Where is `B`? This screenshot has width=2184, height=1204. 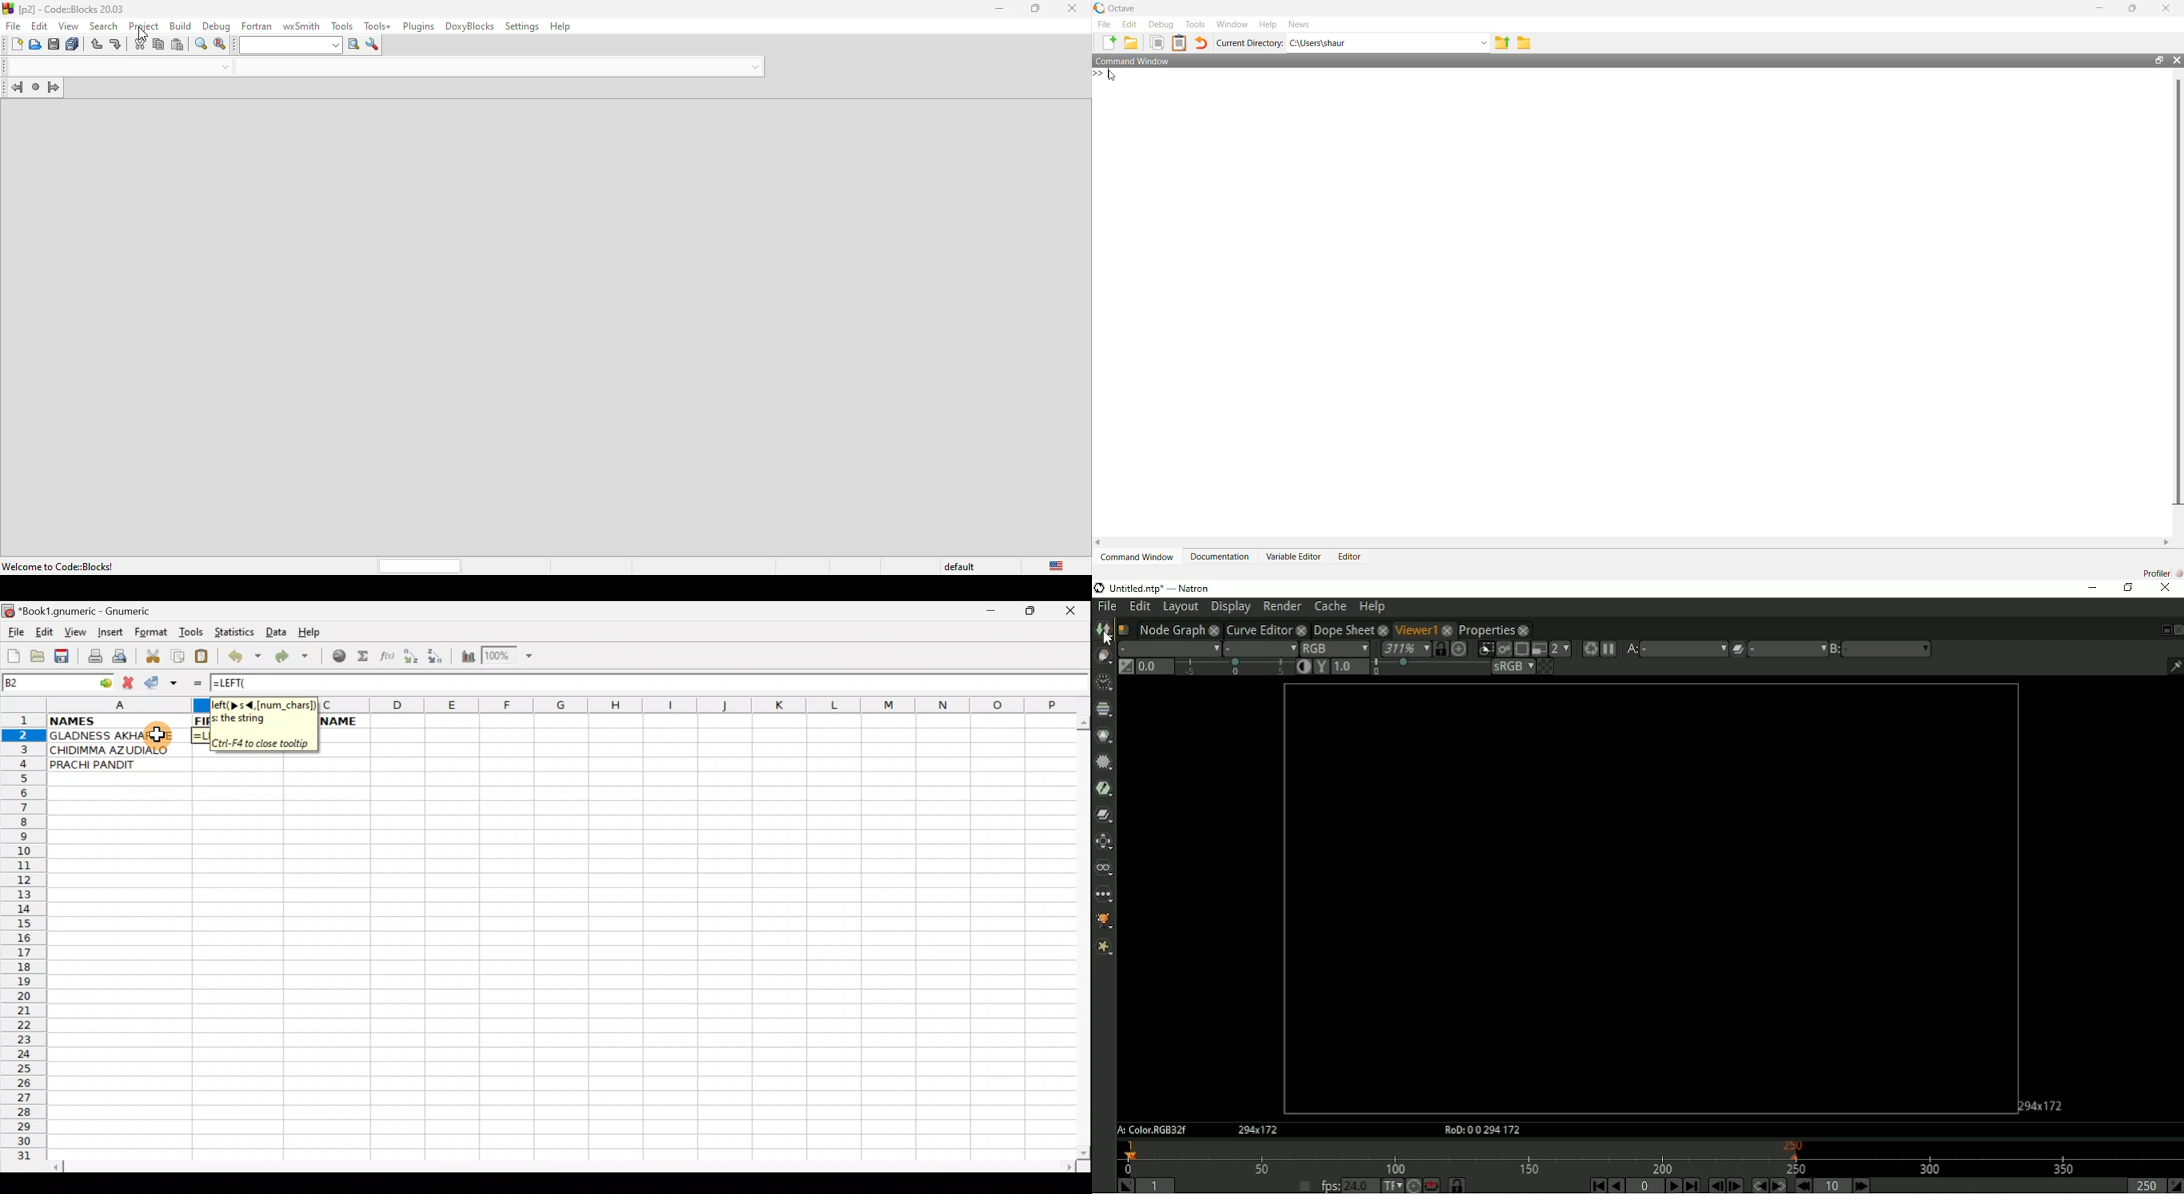
B is located at coordinates (1834, 649).